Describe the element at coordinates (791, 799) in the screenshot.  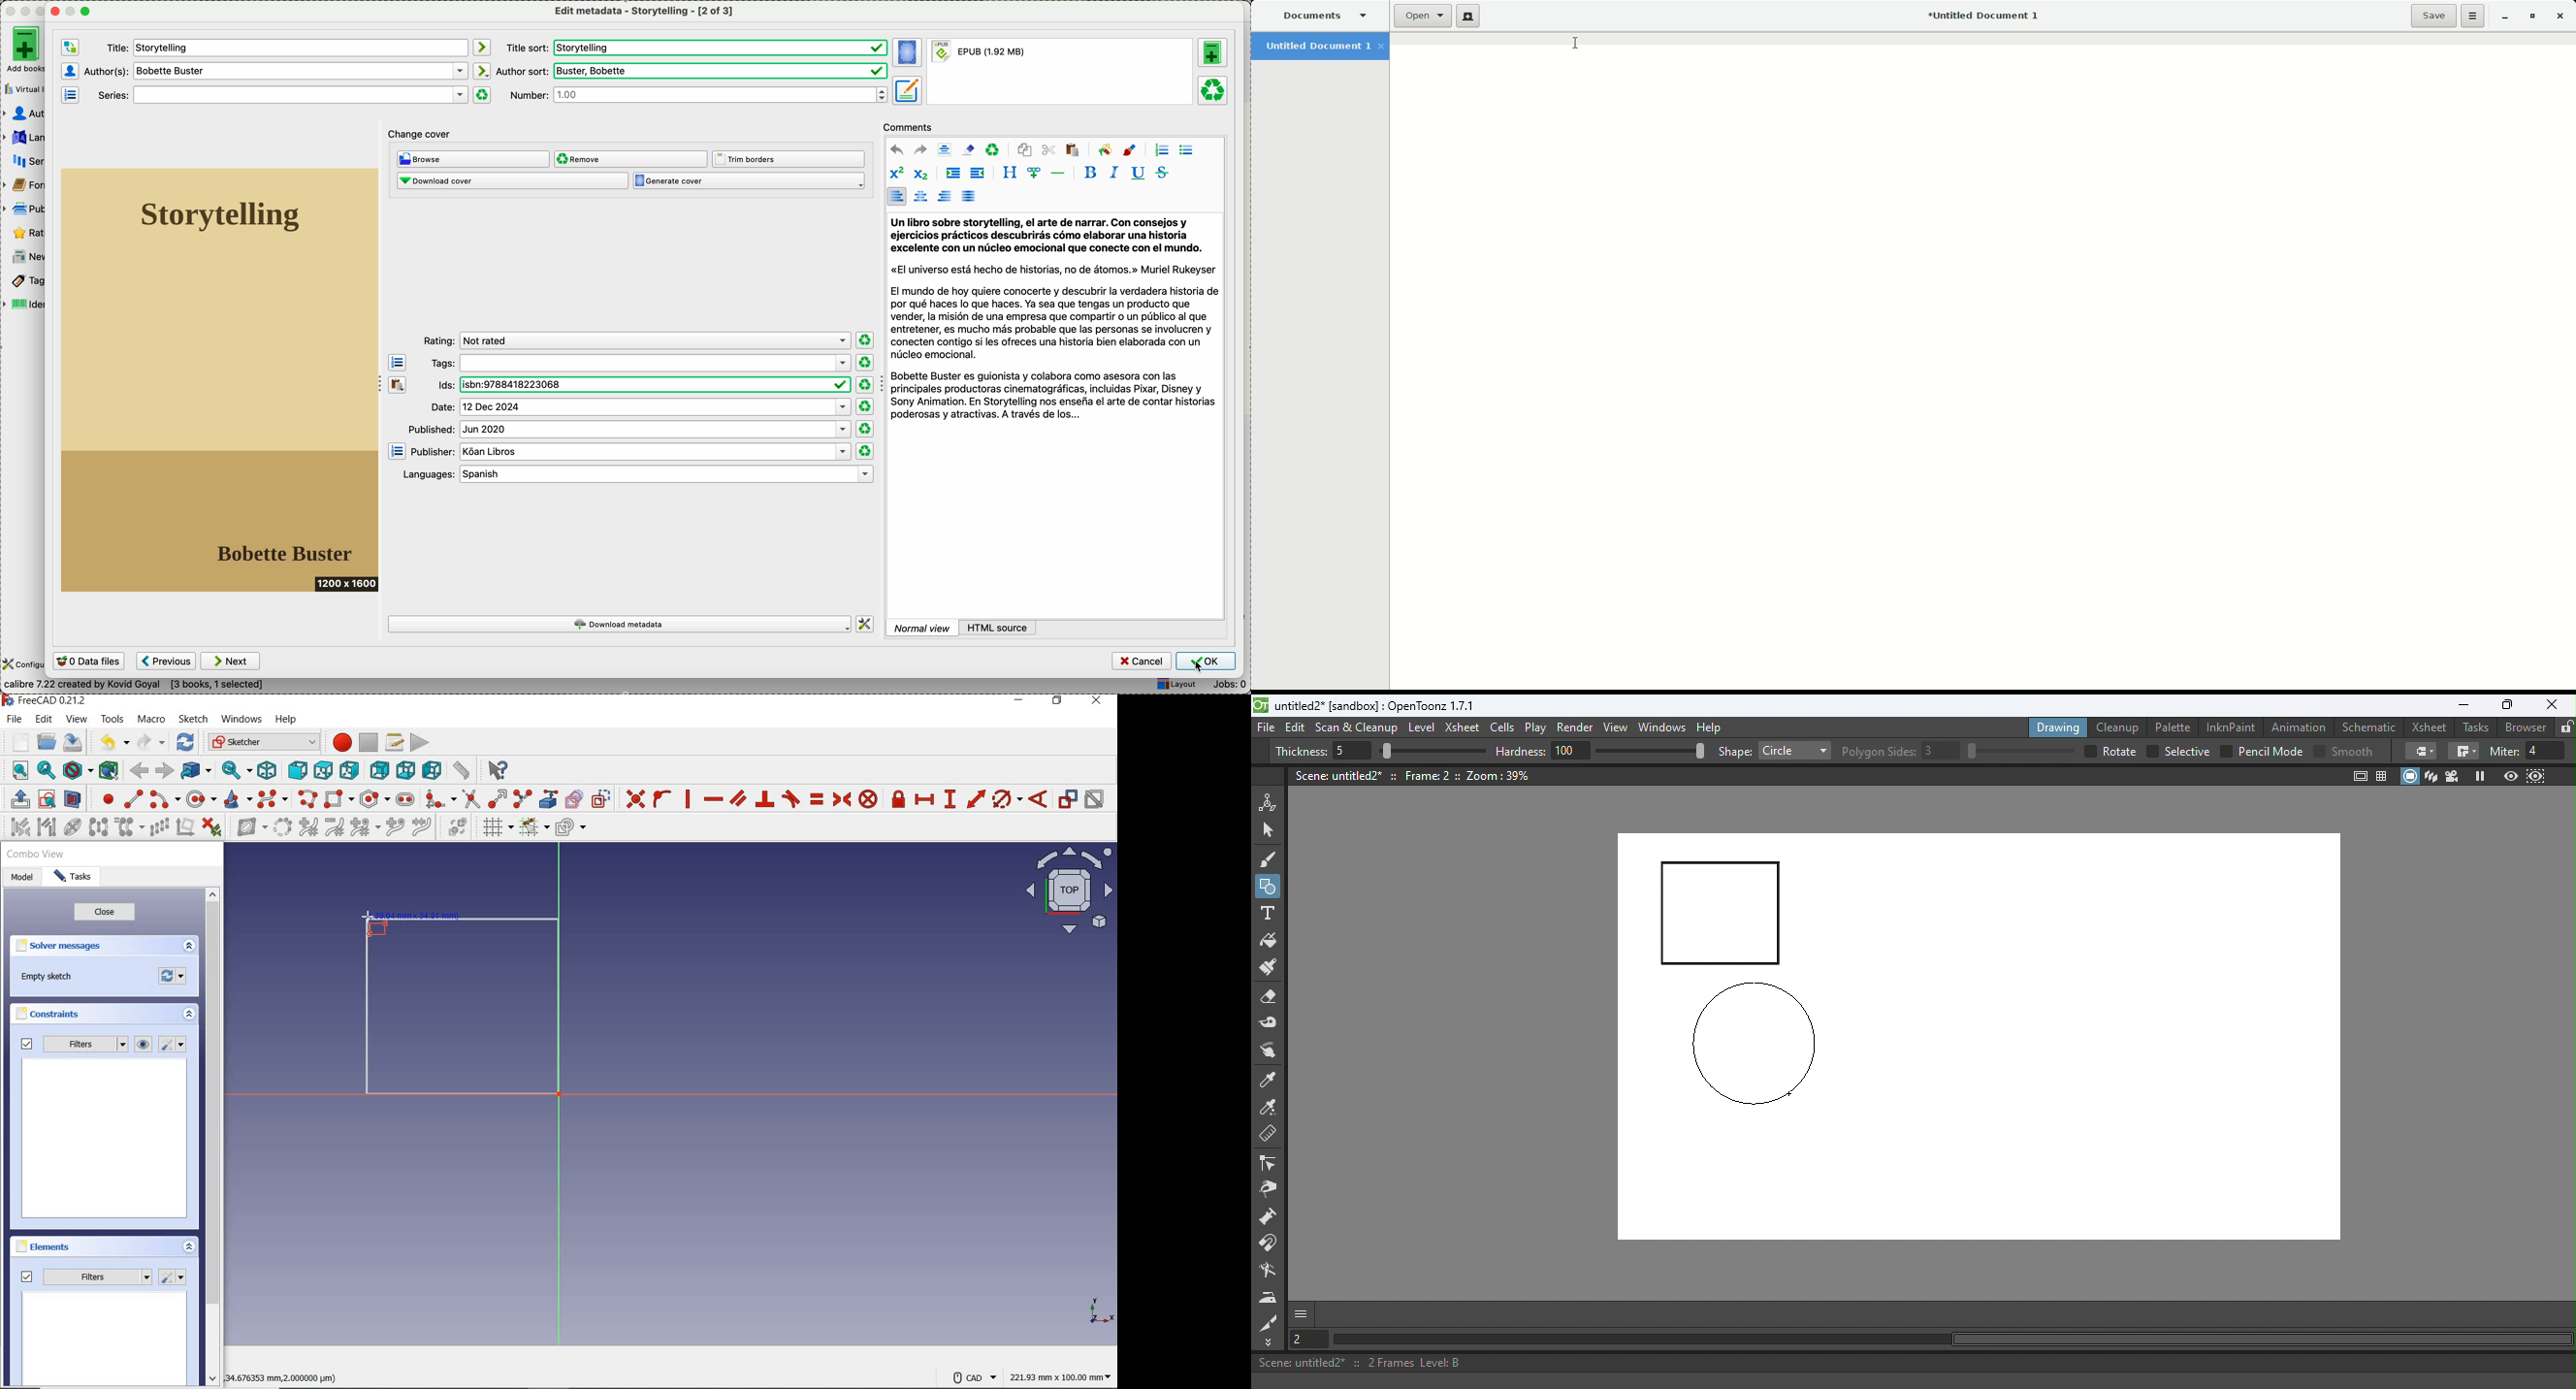
I see `constrain tangent` at that location.